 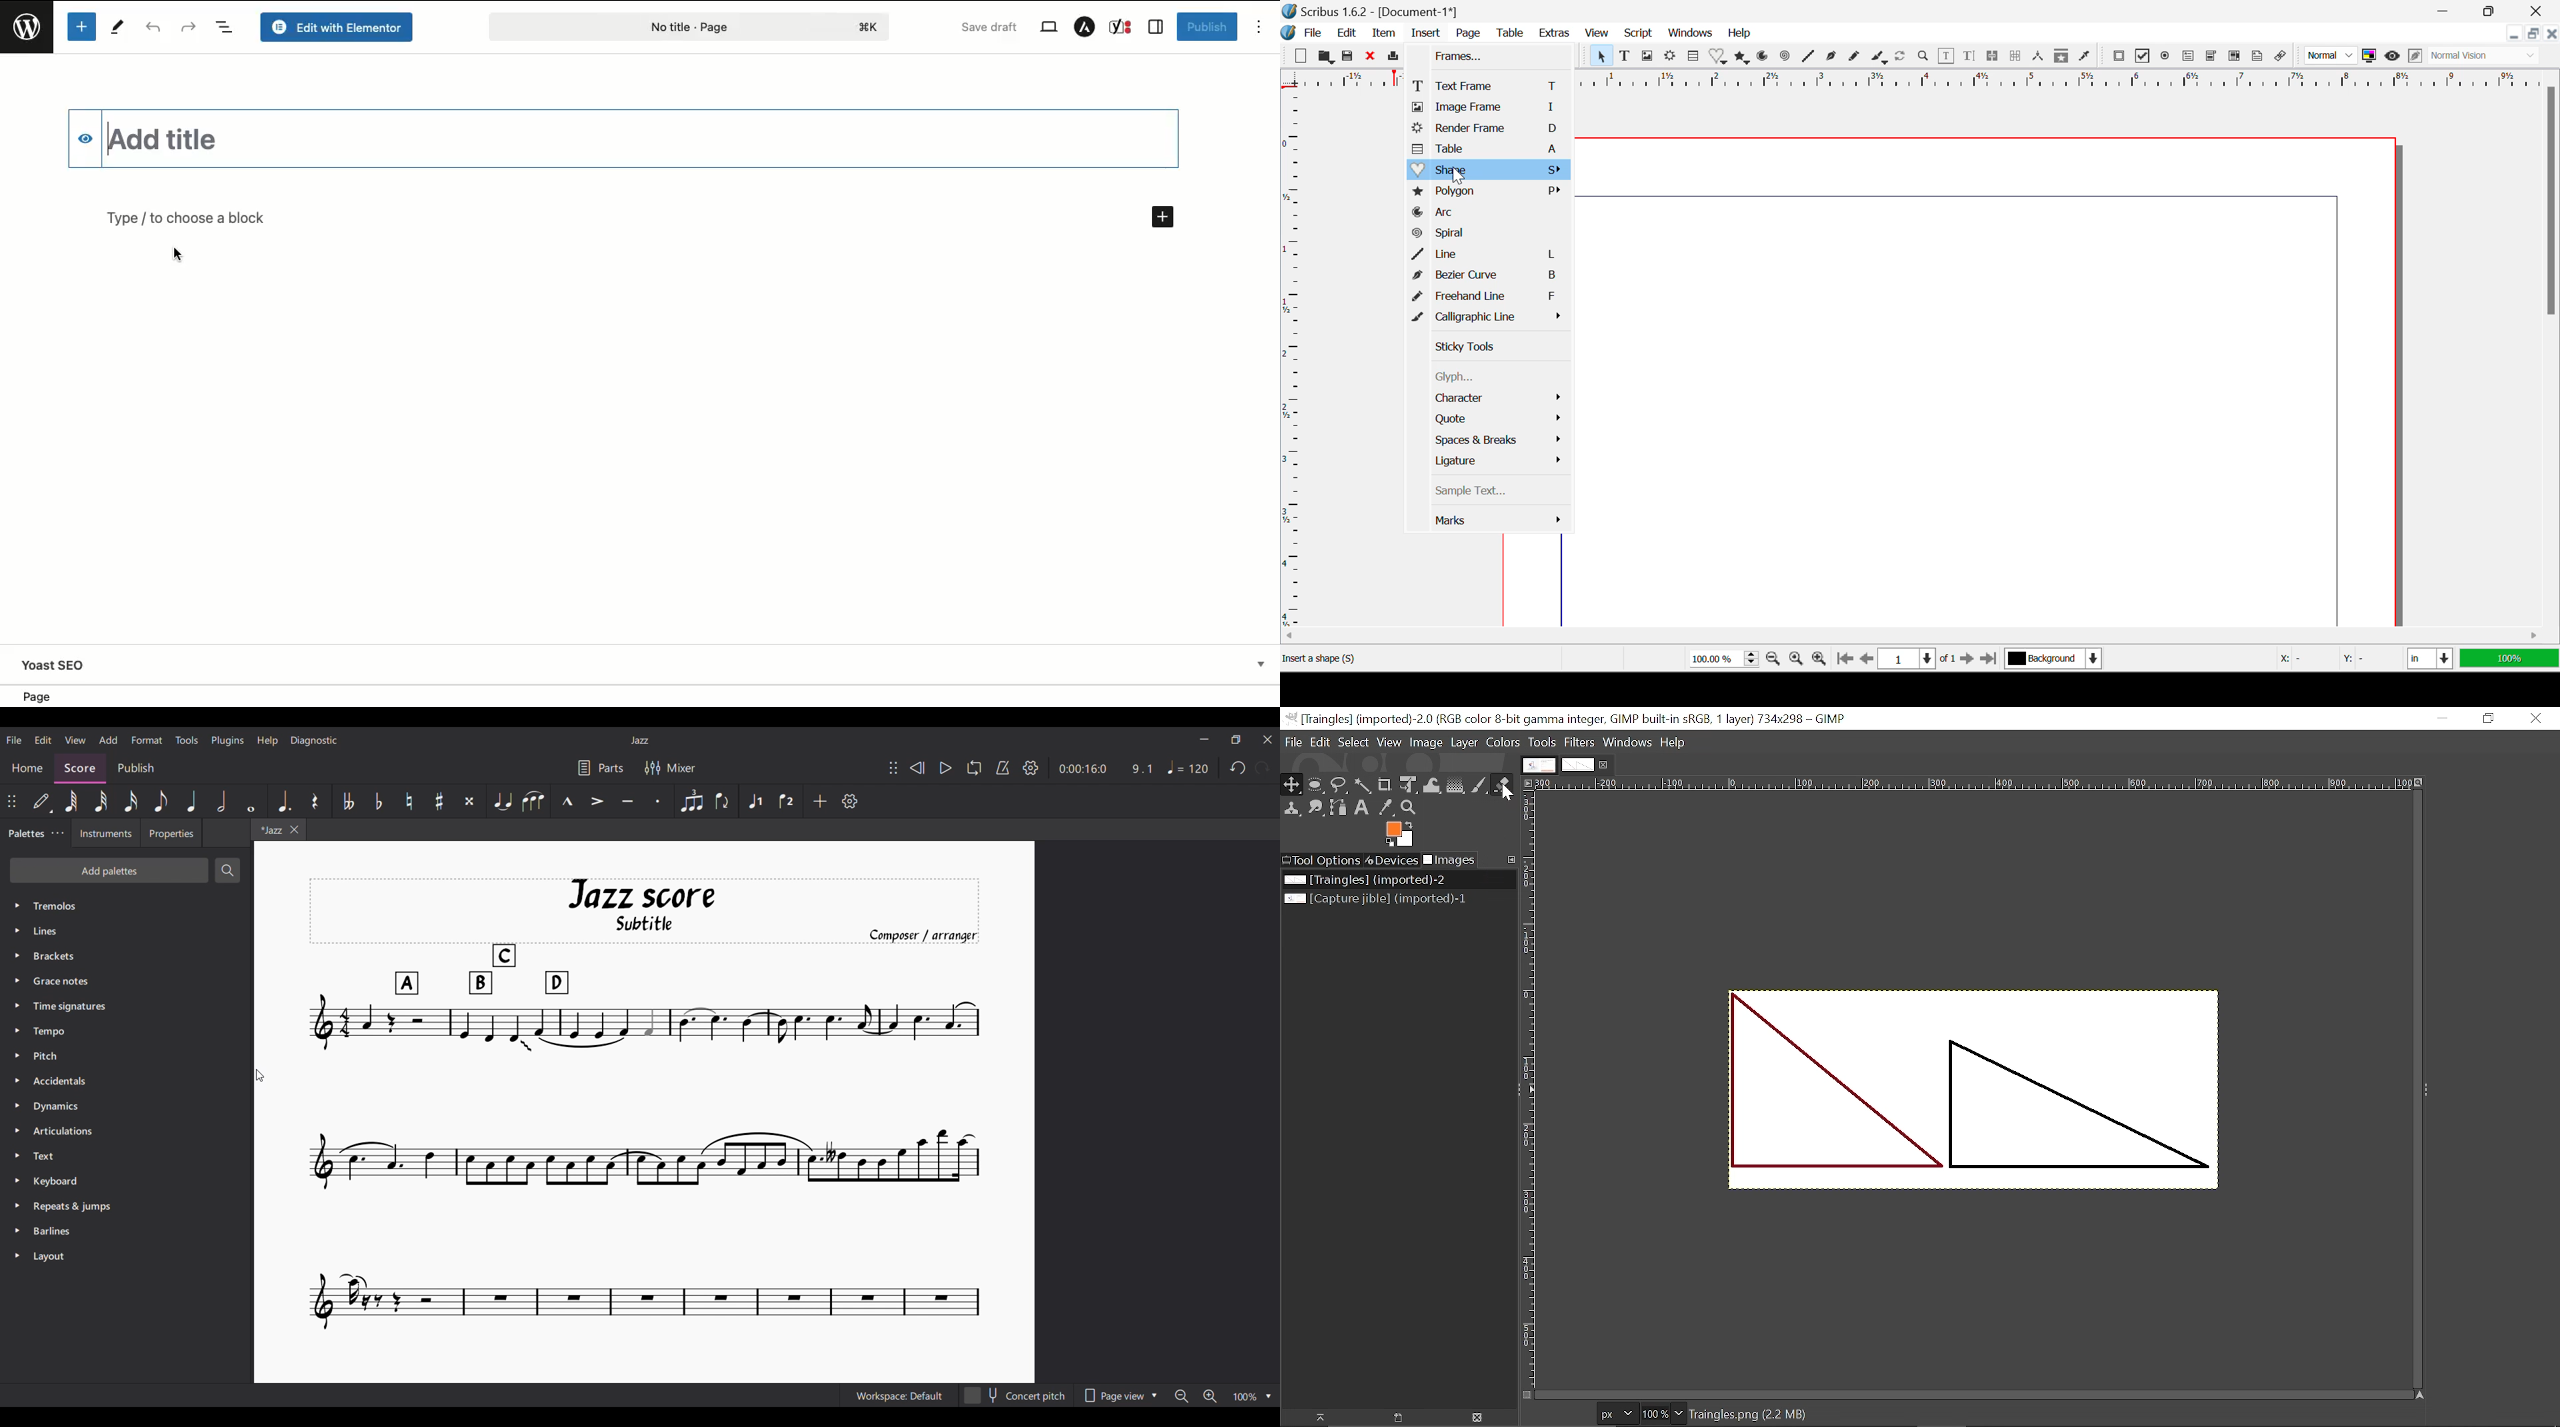 What do you see at coordinates (261, 216) in the screenshot?
I see `Type/ Choose a block` at bounding box center [261, 216].